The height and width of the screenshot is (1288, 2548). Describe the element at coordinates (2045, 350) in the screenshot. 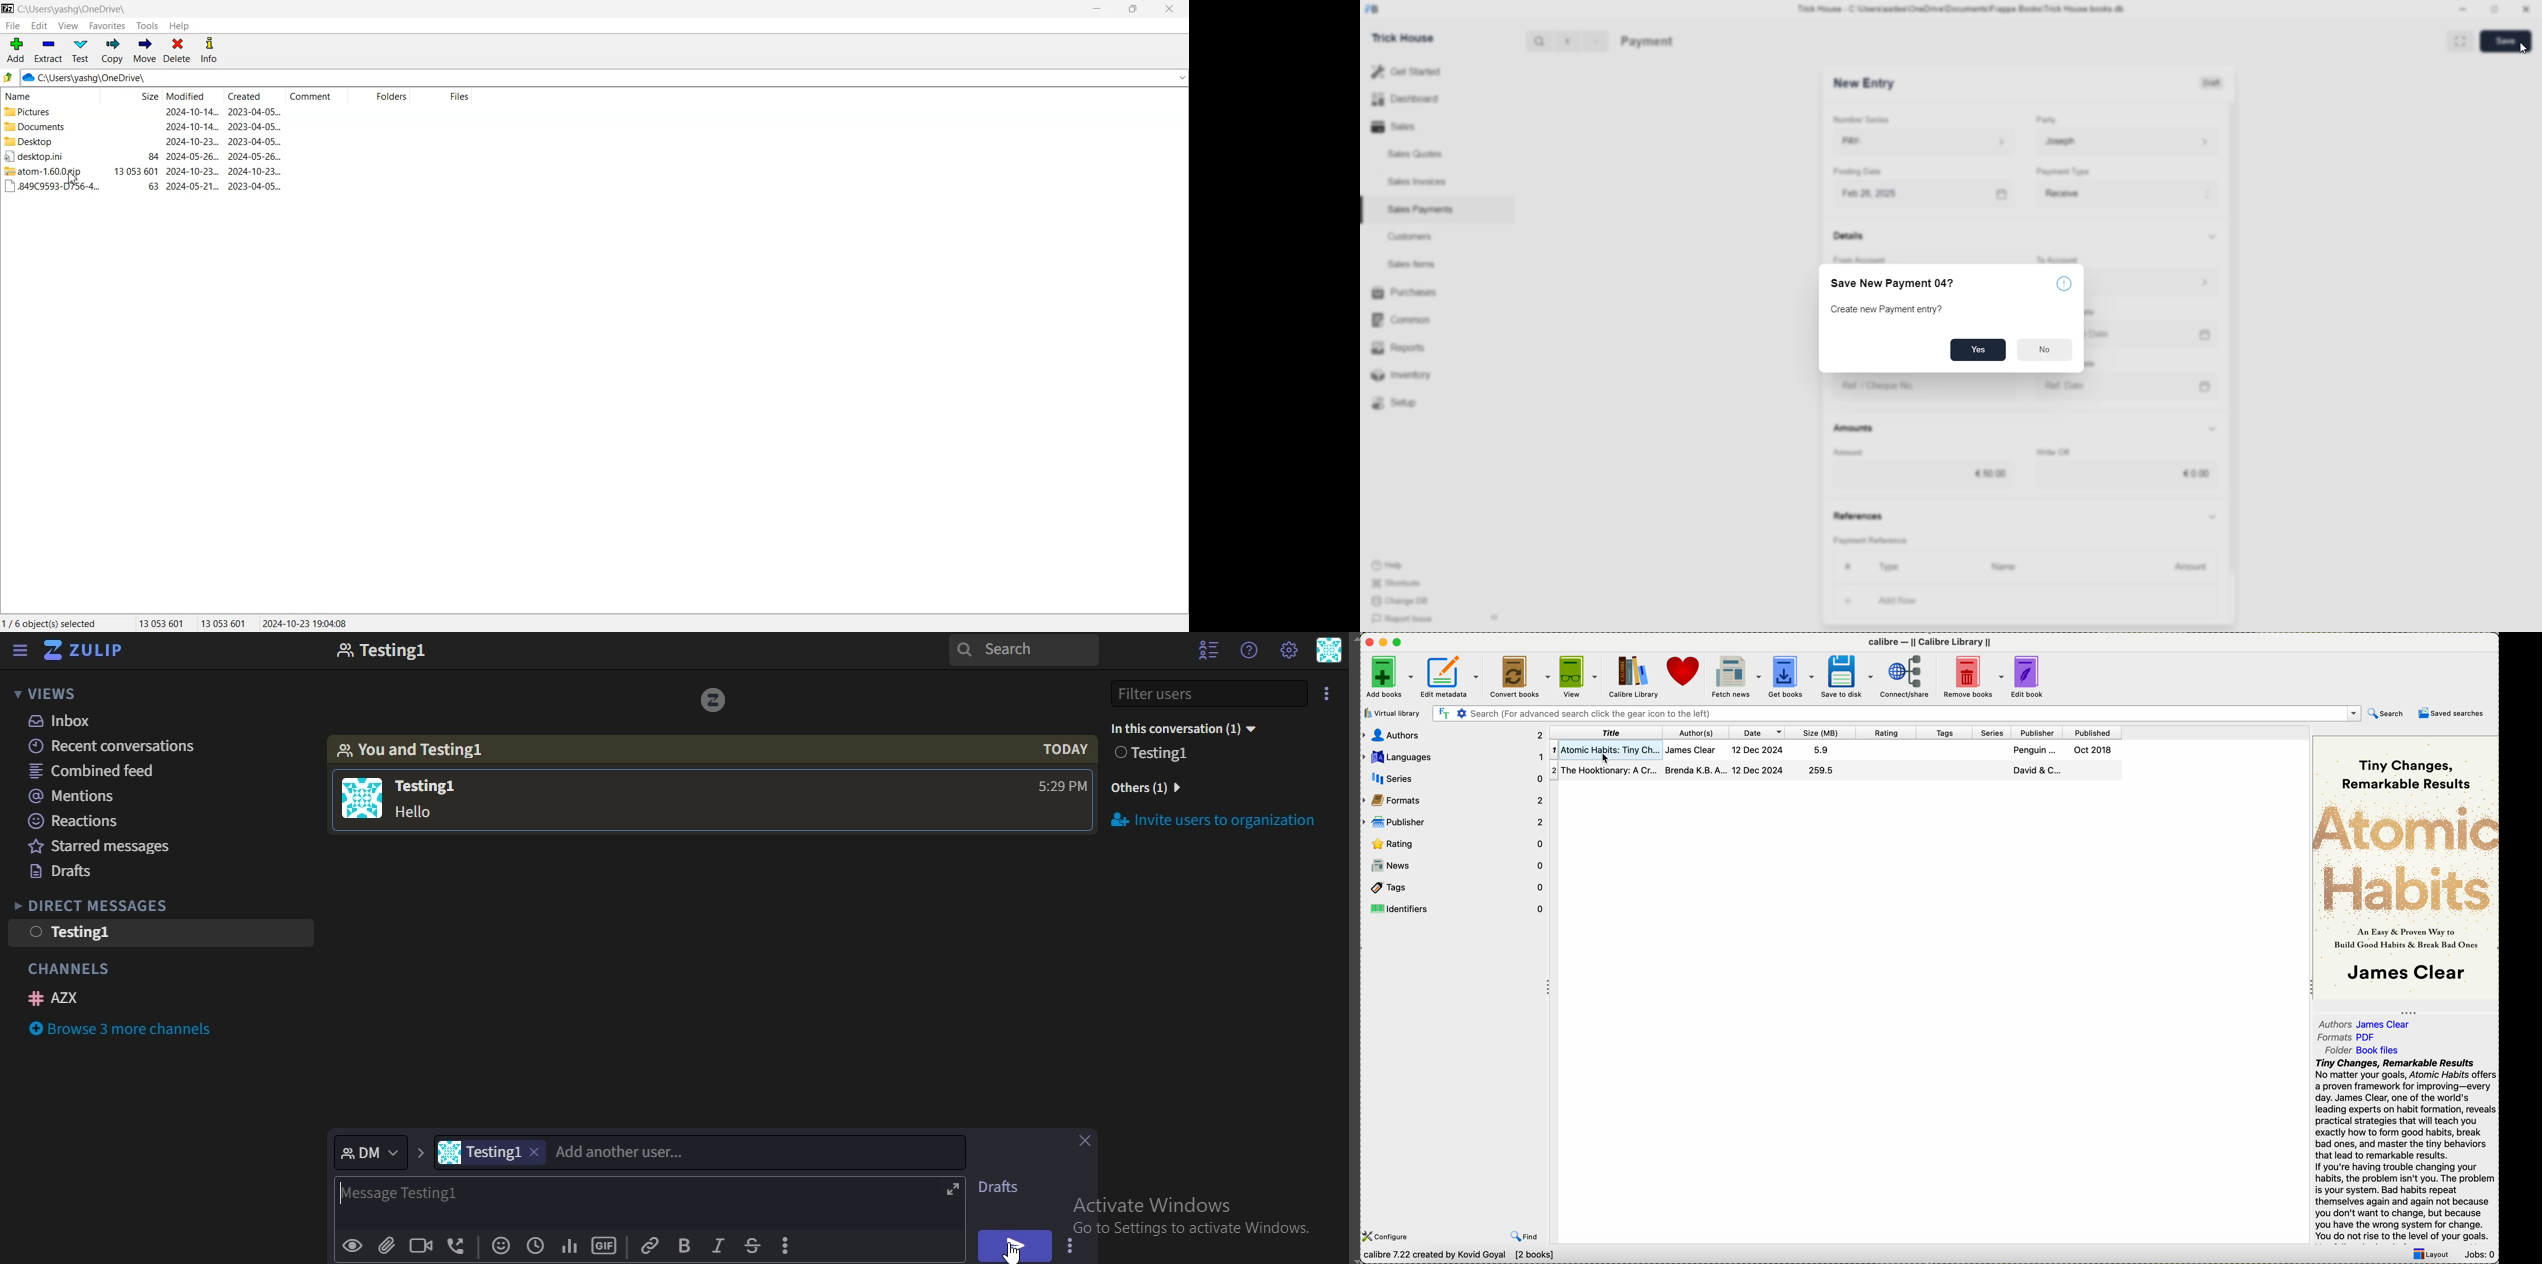

I see `No` at that location.